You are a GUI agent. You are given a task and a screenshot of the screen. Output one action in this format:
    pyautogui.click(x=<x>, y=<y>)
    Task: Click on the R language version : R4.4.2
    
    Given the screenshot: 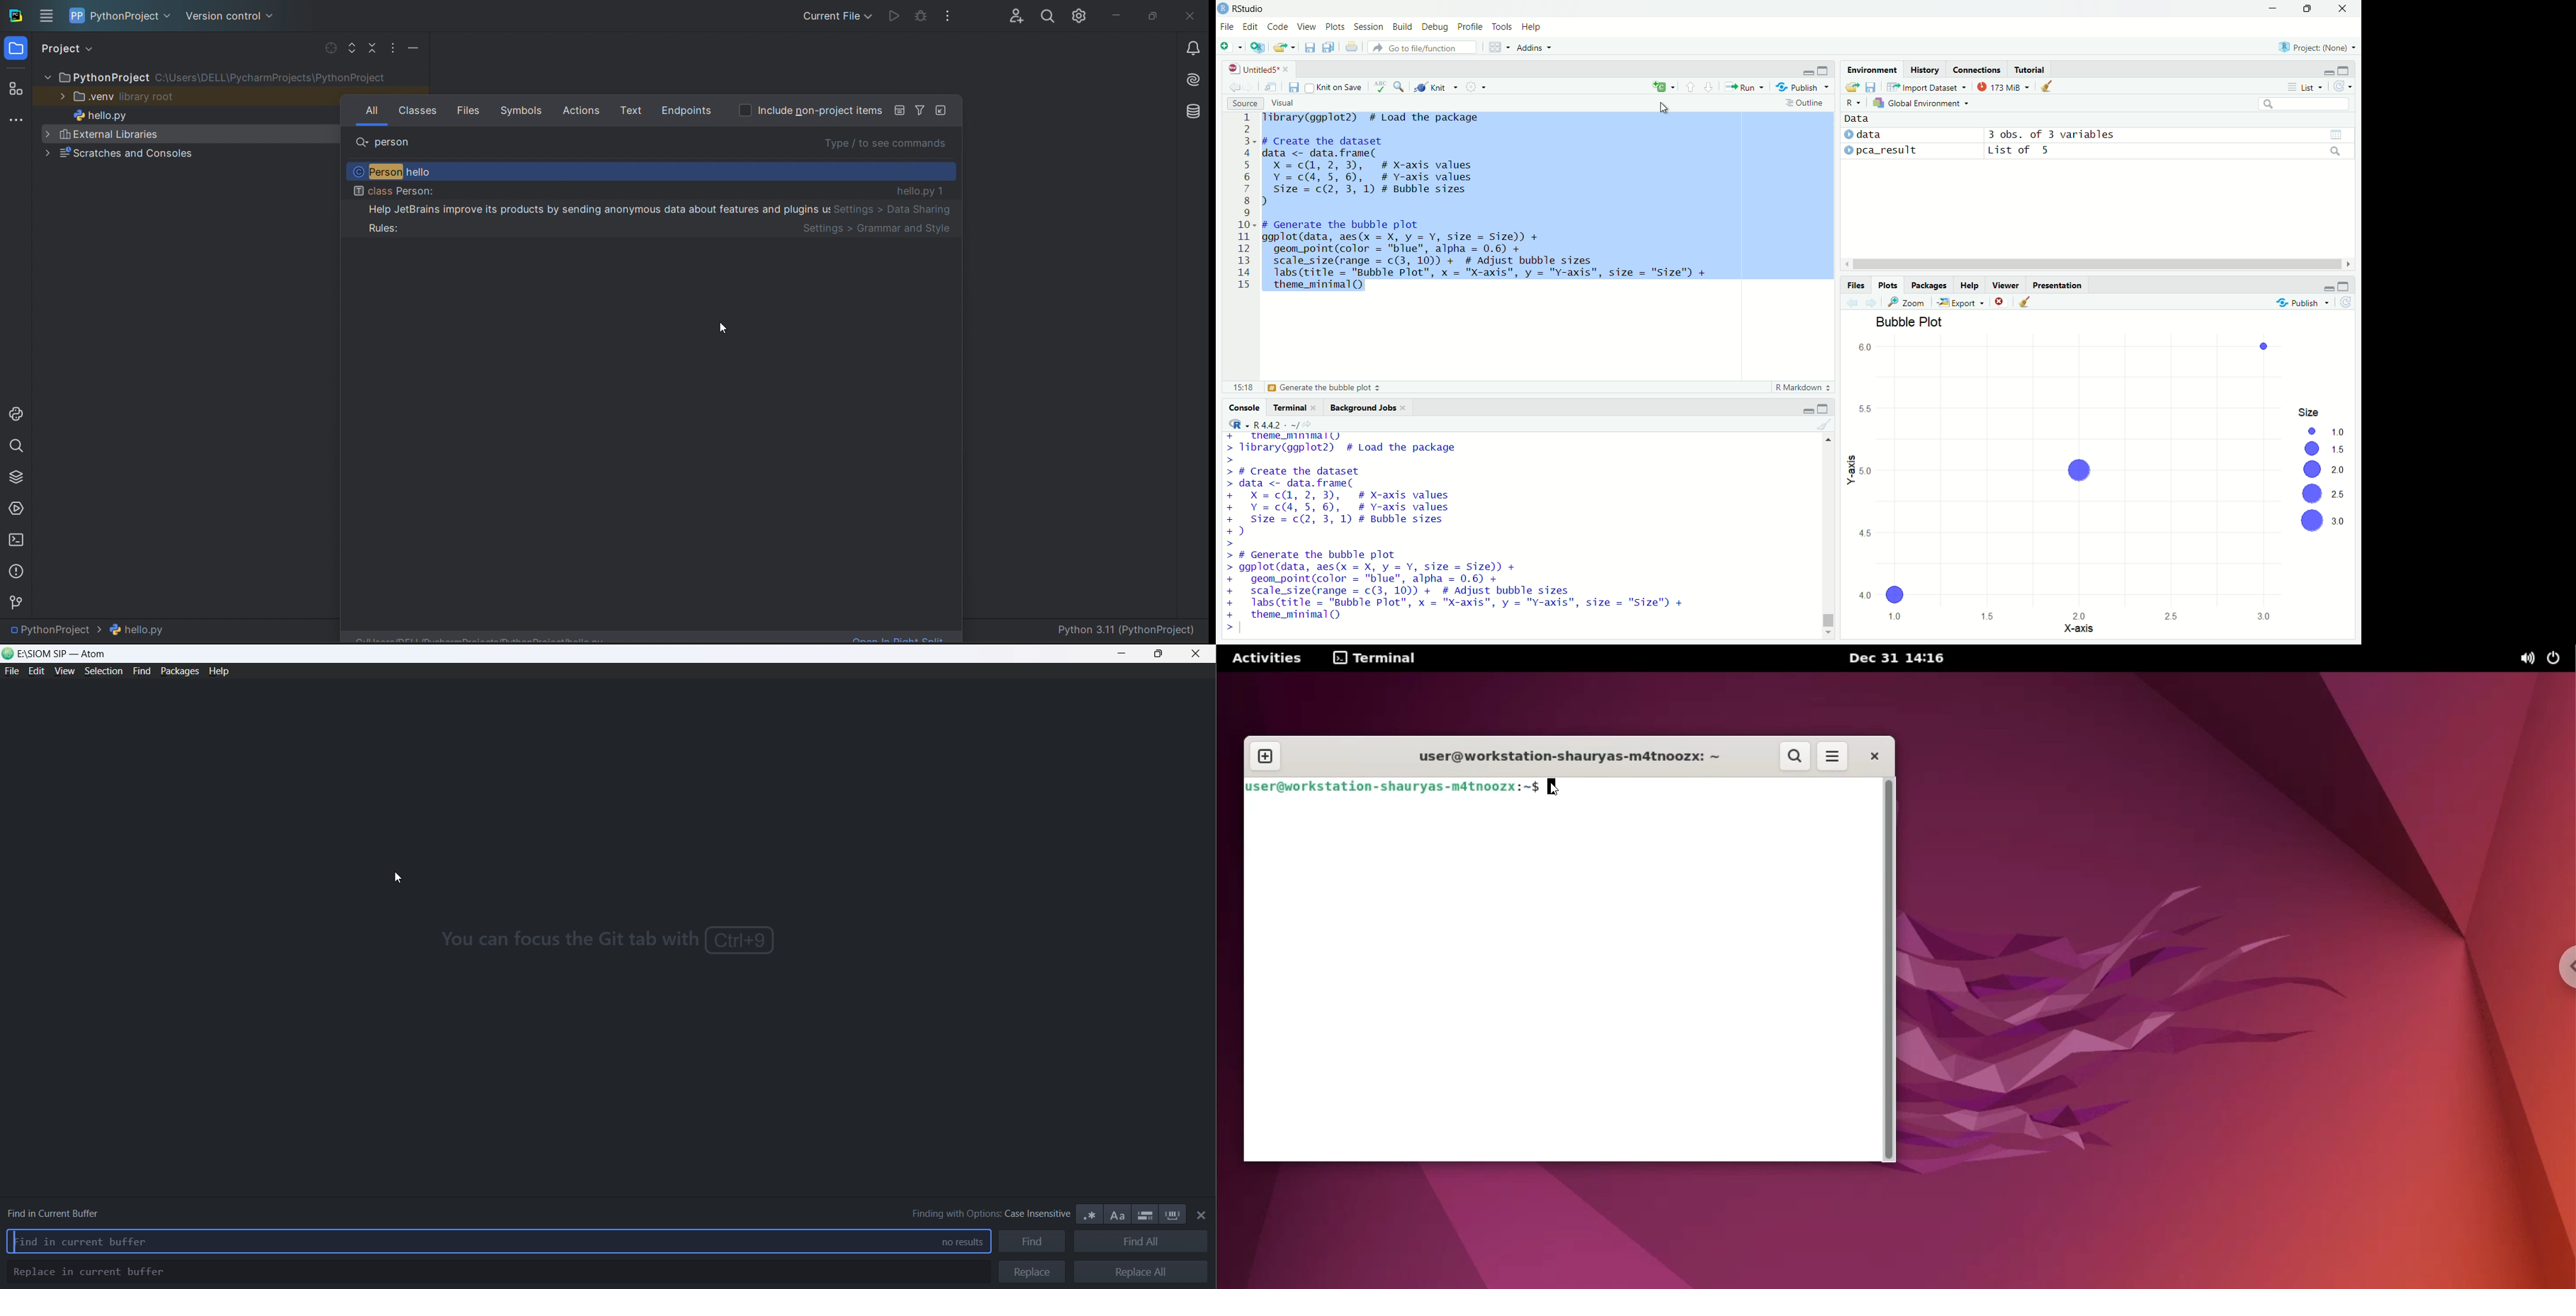 What is the action you would take?
    pyautogui.click(x=1283, y=424)
    